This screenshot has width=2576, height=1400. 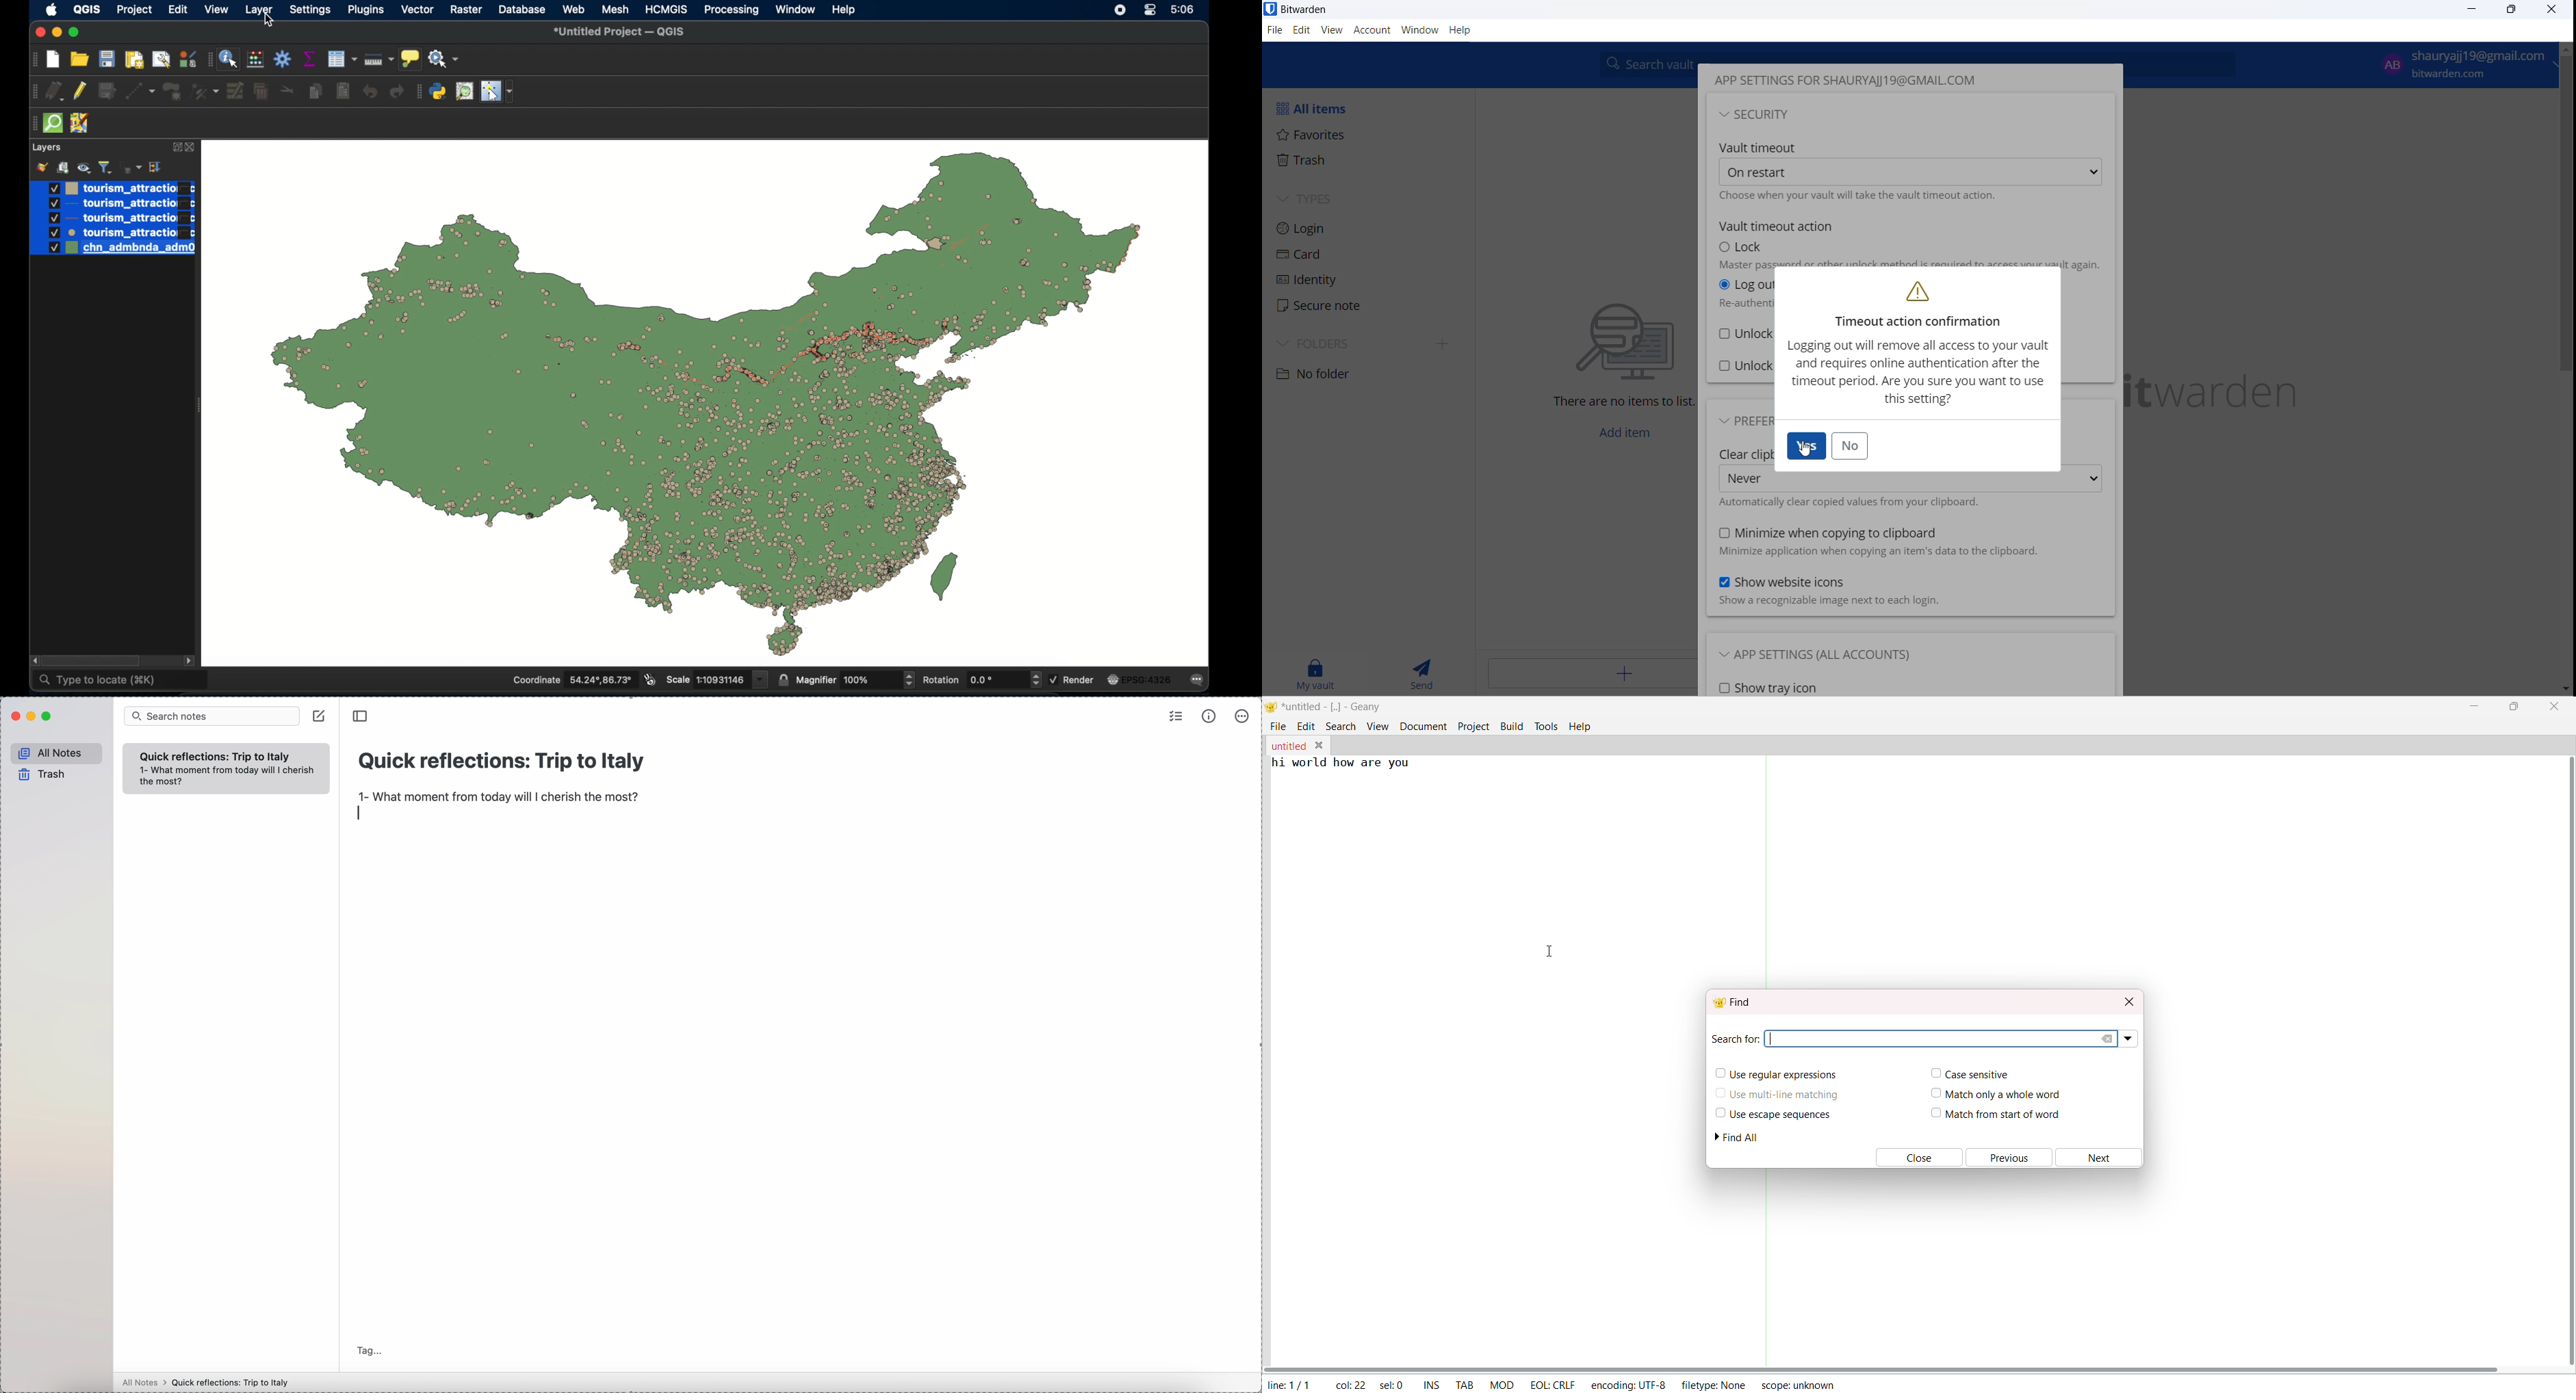 What do you see at coordinates (1308, 281) in the screenshot?
I see `identity` at bounding box center [1308, 281].